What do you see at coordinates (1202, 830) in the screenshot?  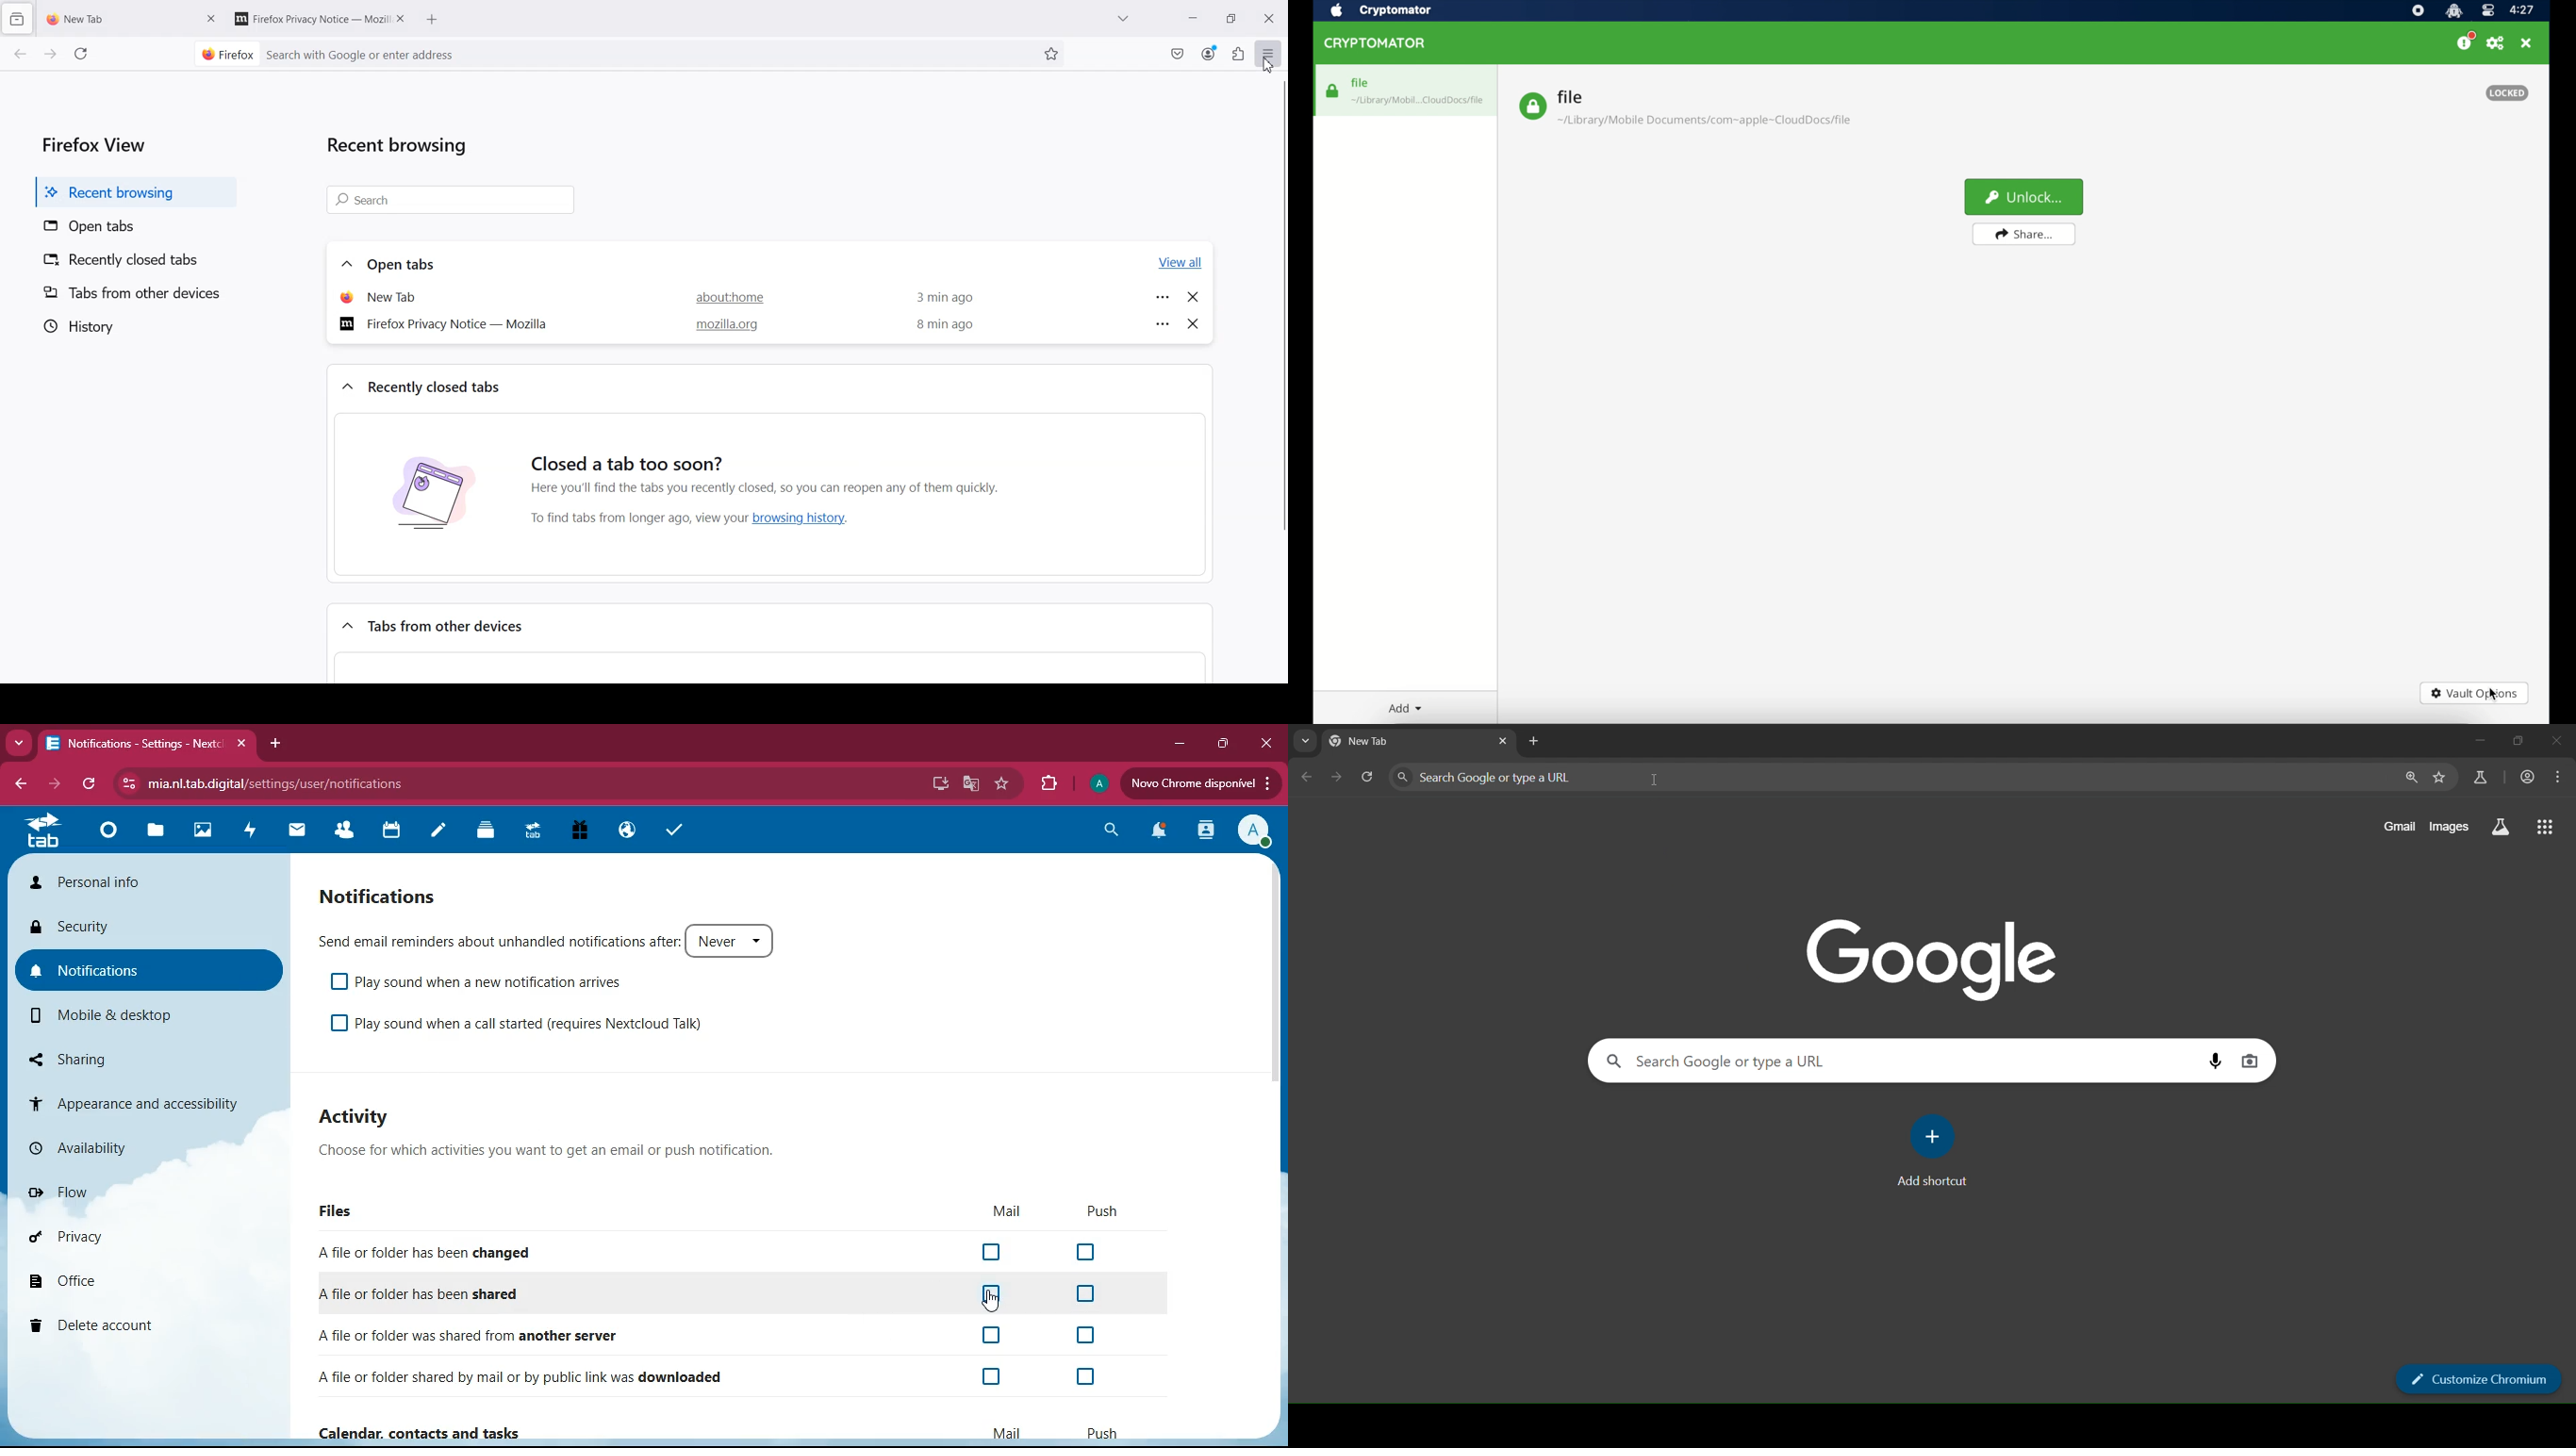 I see `activity` at bounding box center [1202, 830].